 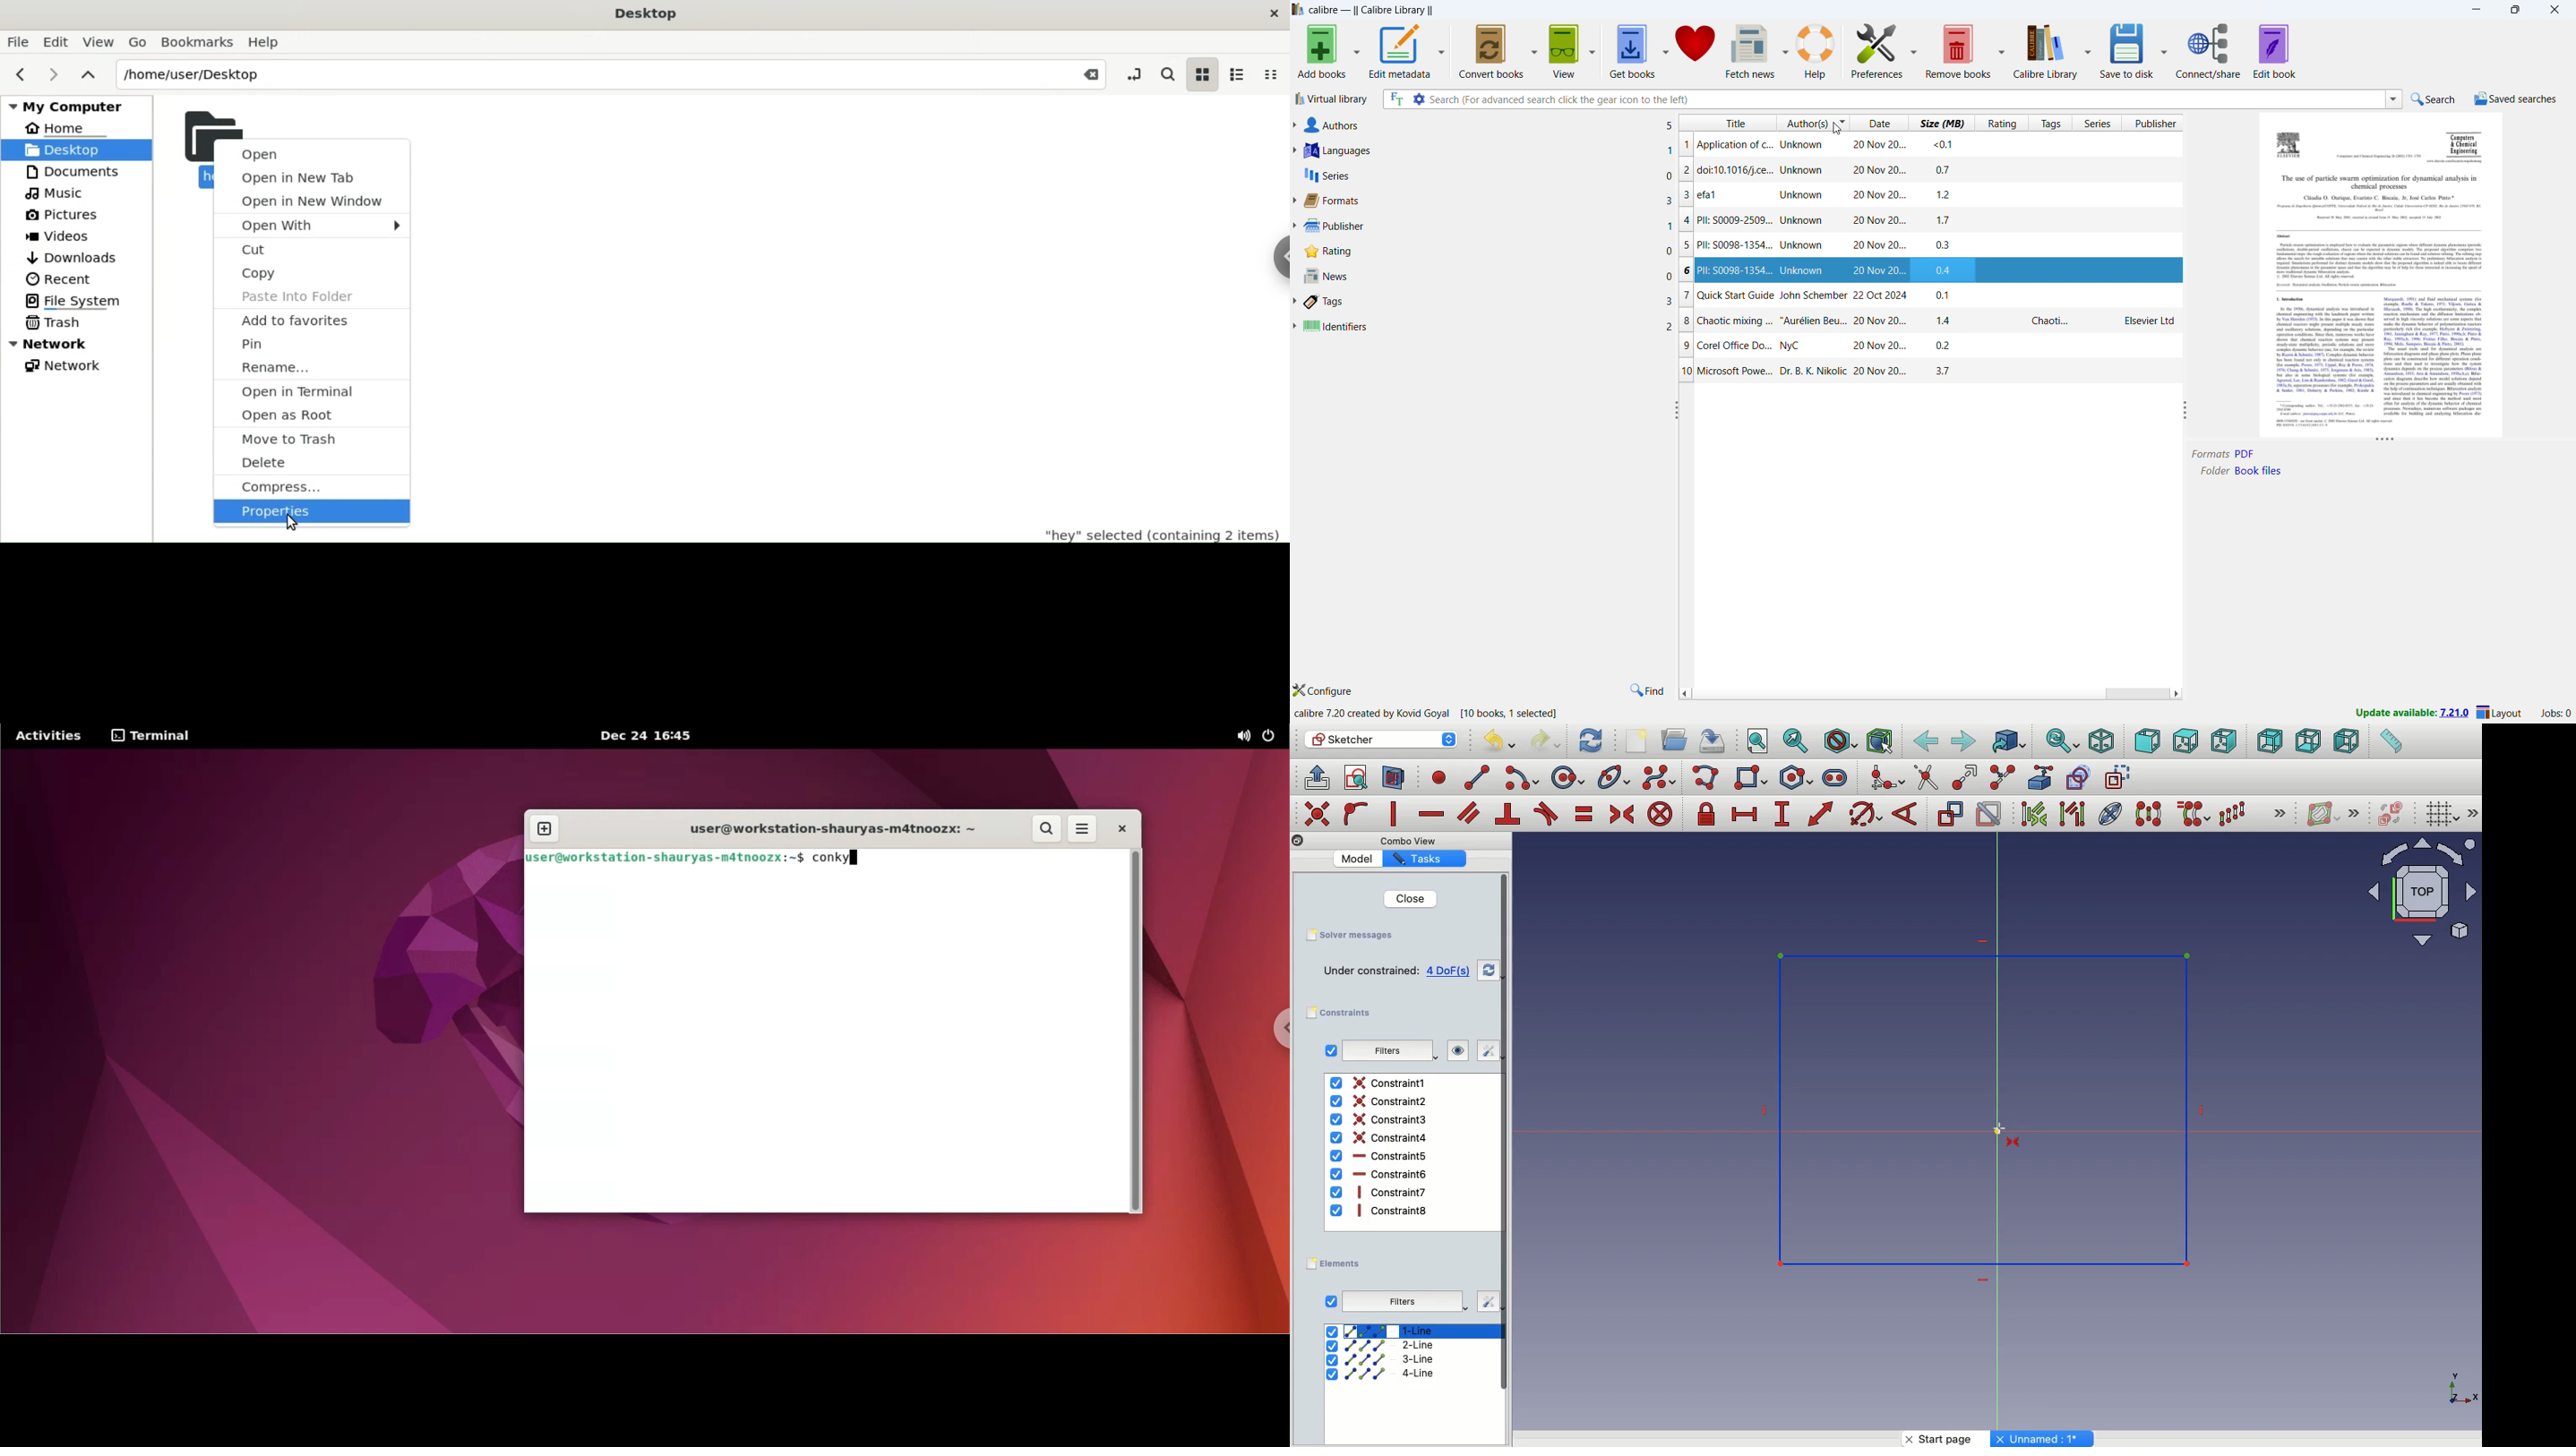 What do you see at coordinates (1382, 1360) in the screenshot?
I see `3-line` at bounding box center [1382, 1360].